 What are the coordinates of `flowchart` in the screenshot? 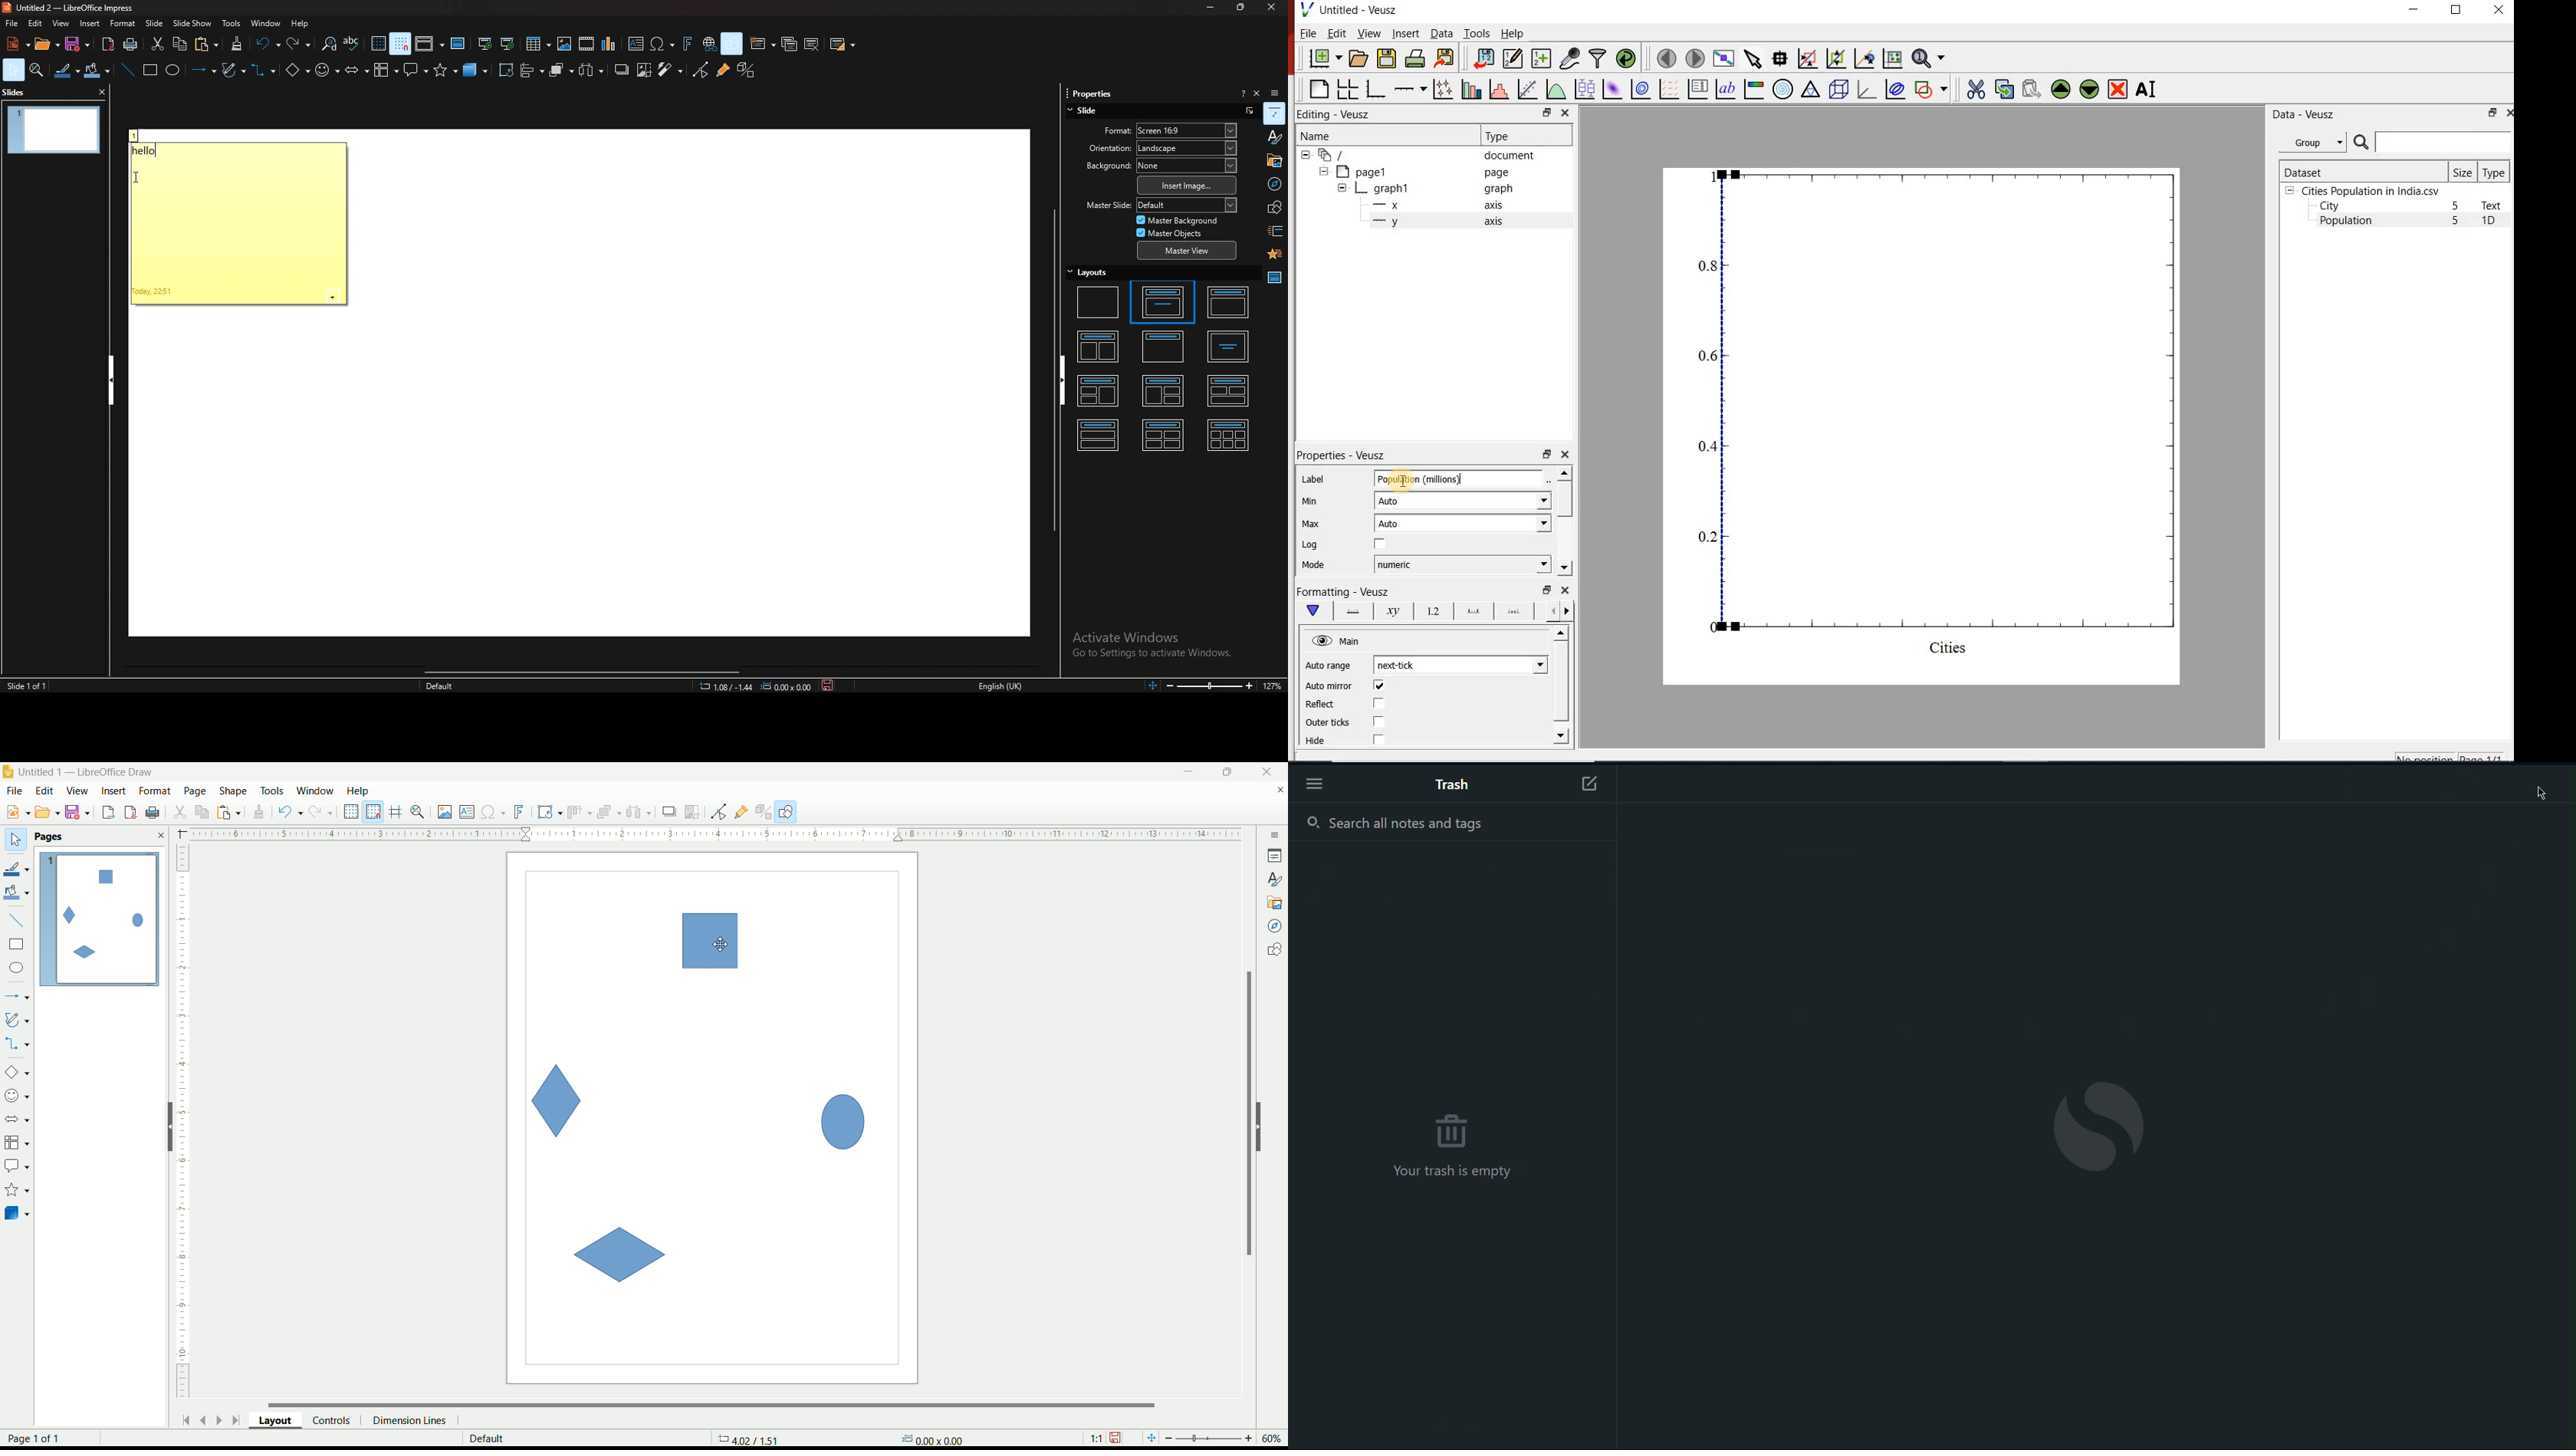 It's located at (17, 1143).